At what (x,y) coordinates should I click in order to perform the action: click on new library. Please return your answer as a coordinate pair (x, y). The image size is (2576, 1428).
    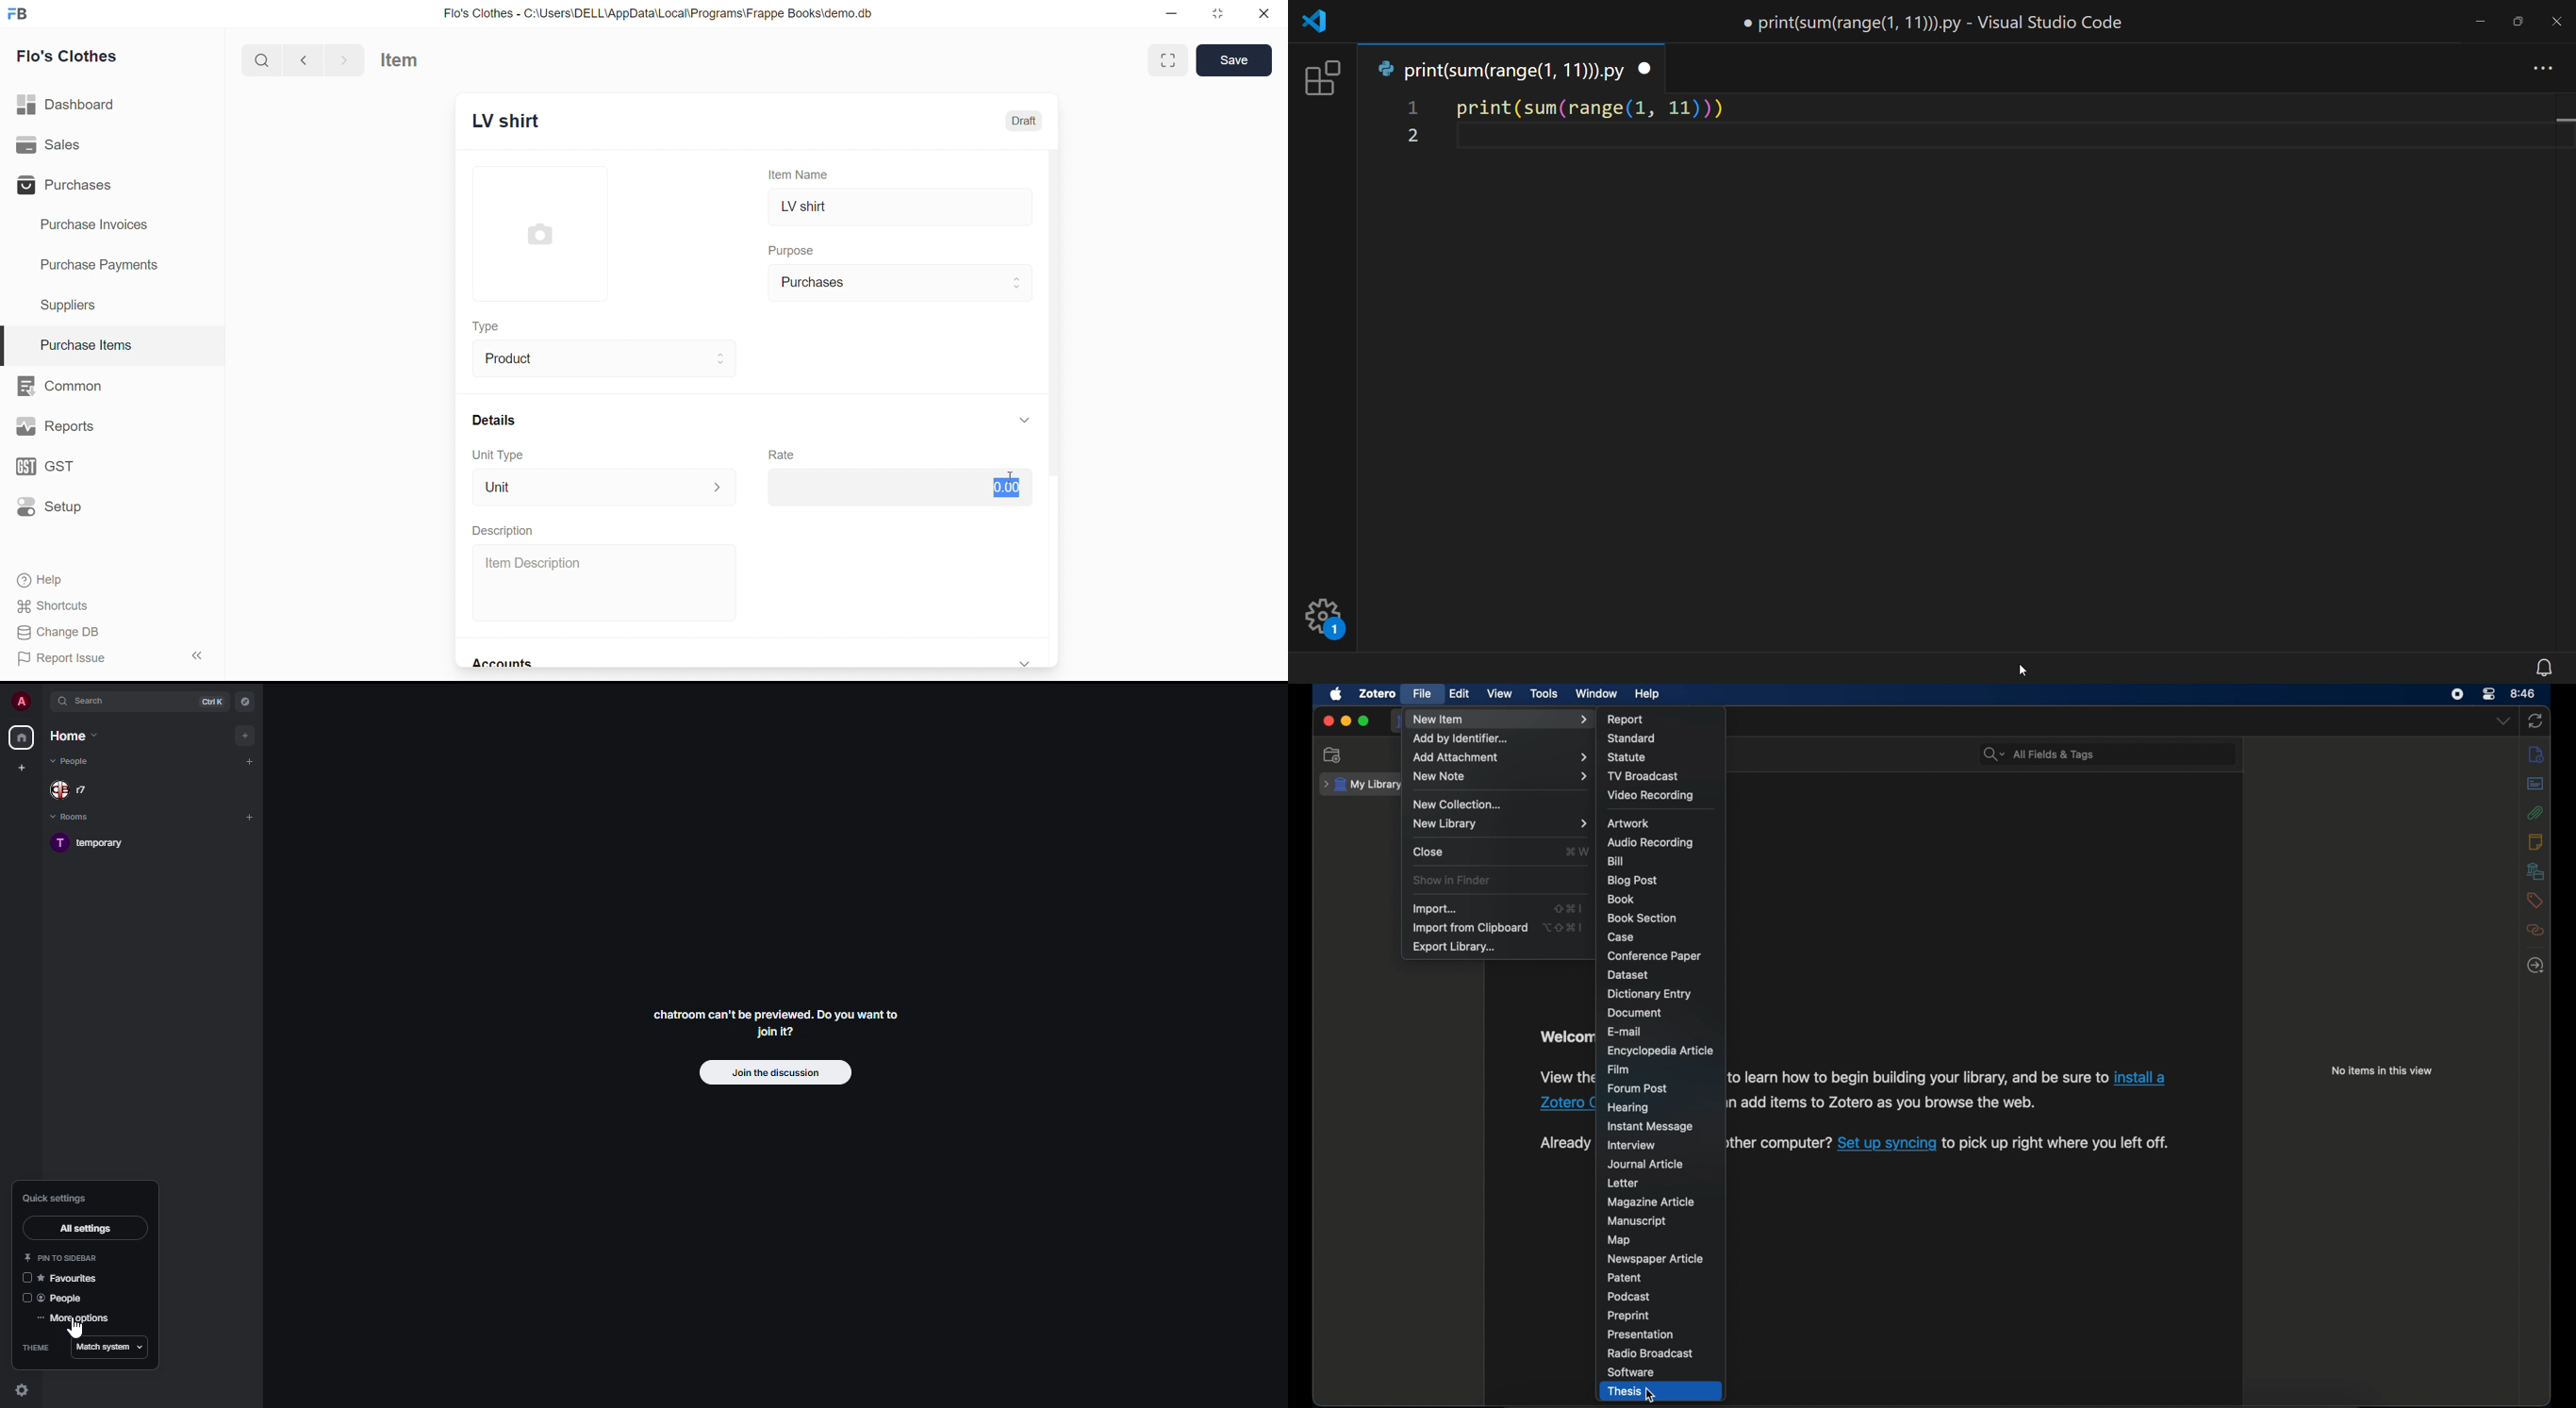
    Looking at the image, I should click on (1500, 823).